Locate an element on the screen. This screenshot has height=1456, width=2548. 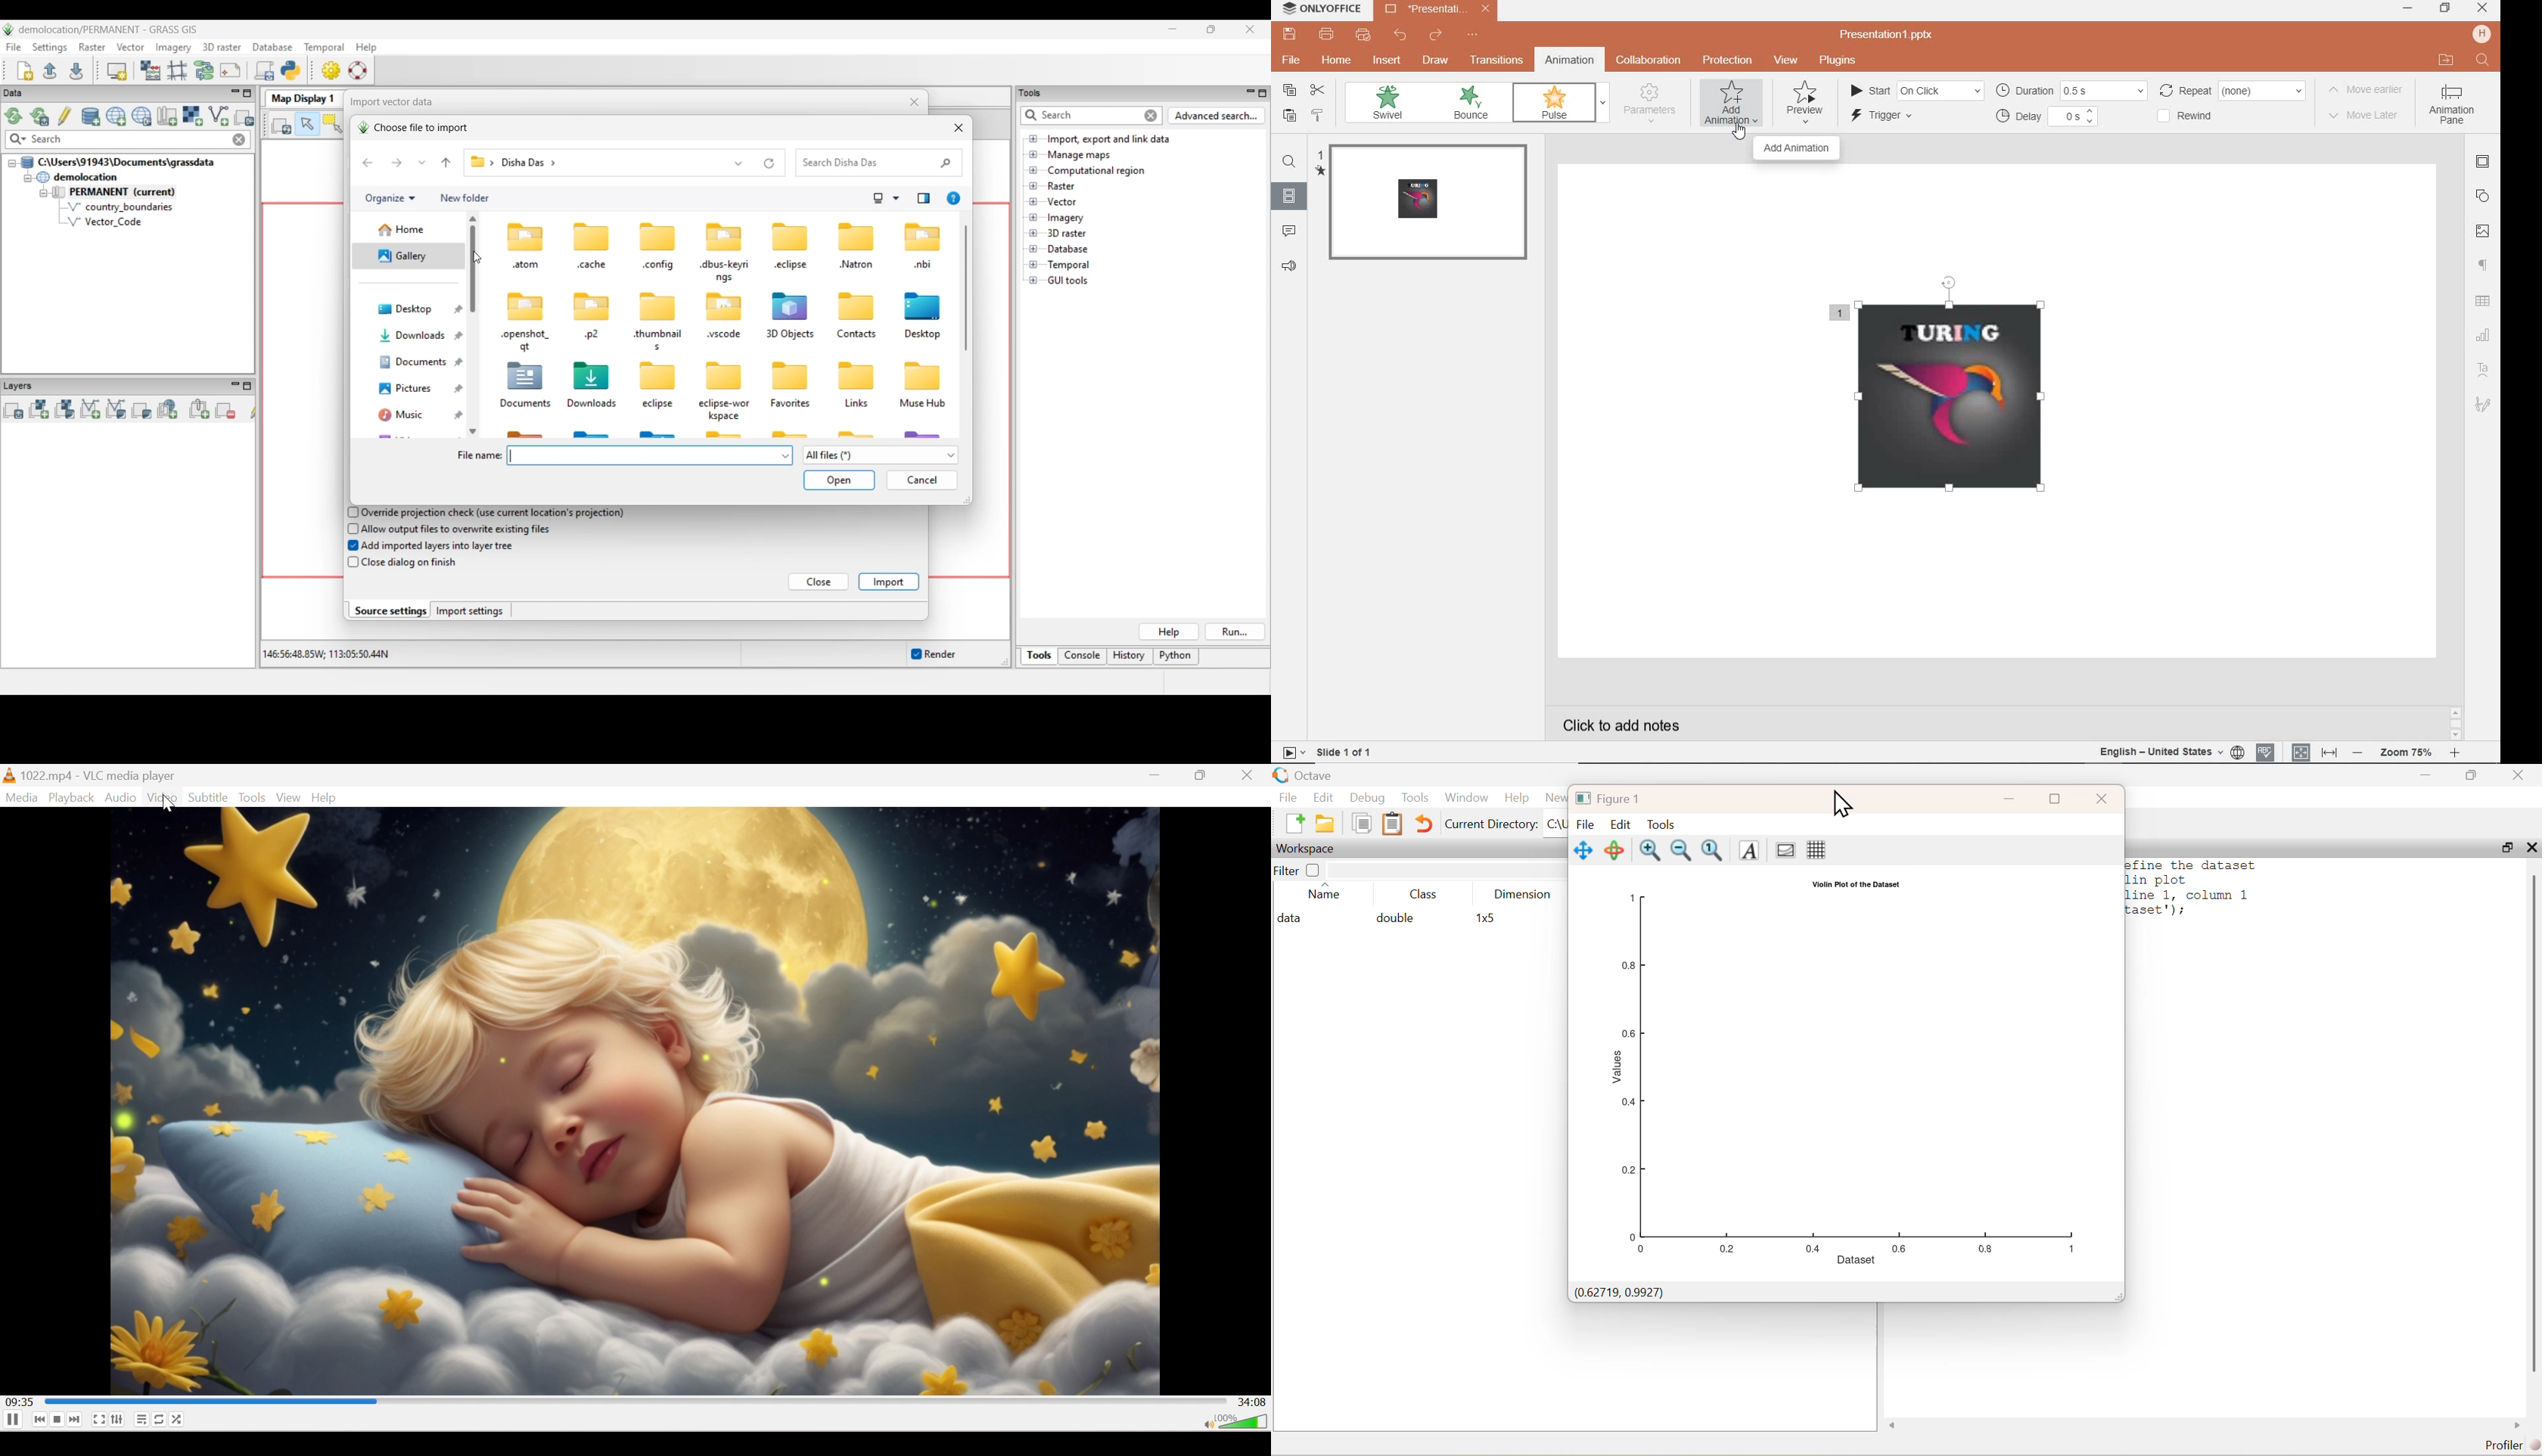
insert text is located at coordinates (1750, 850).